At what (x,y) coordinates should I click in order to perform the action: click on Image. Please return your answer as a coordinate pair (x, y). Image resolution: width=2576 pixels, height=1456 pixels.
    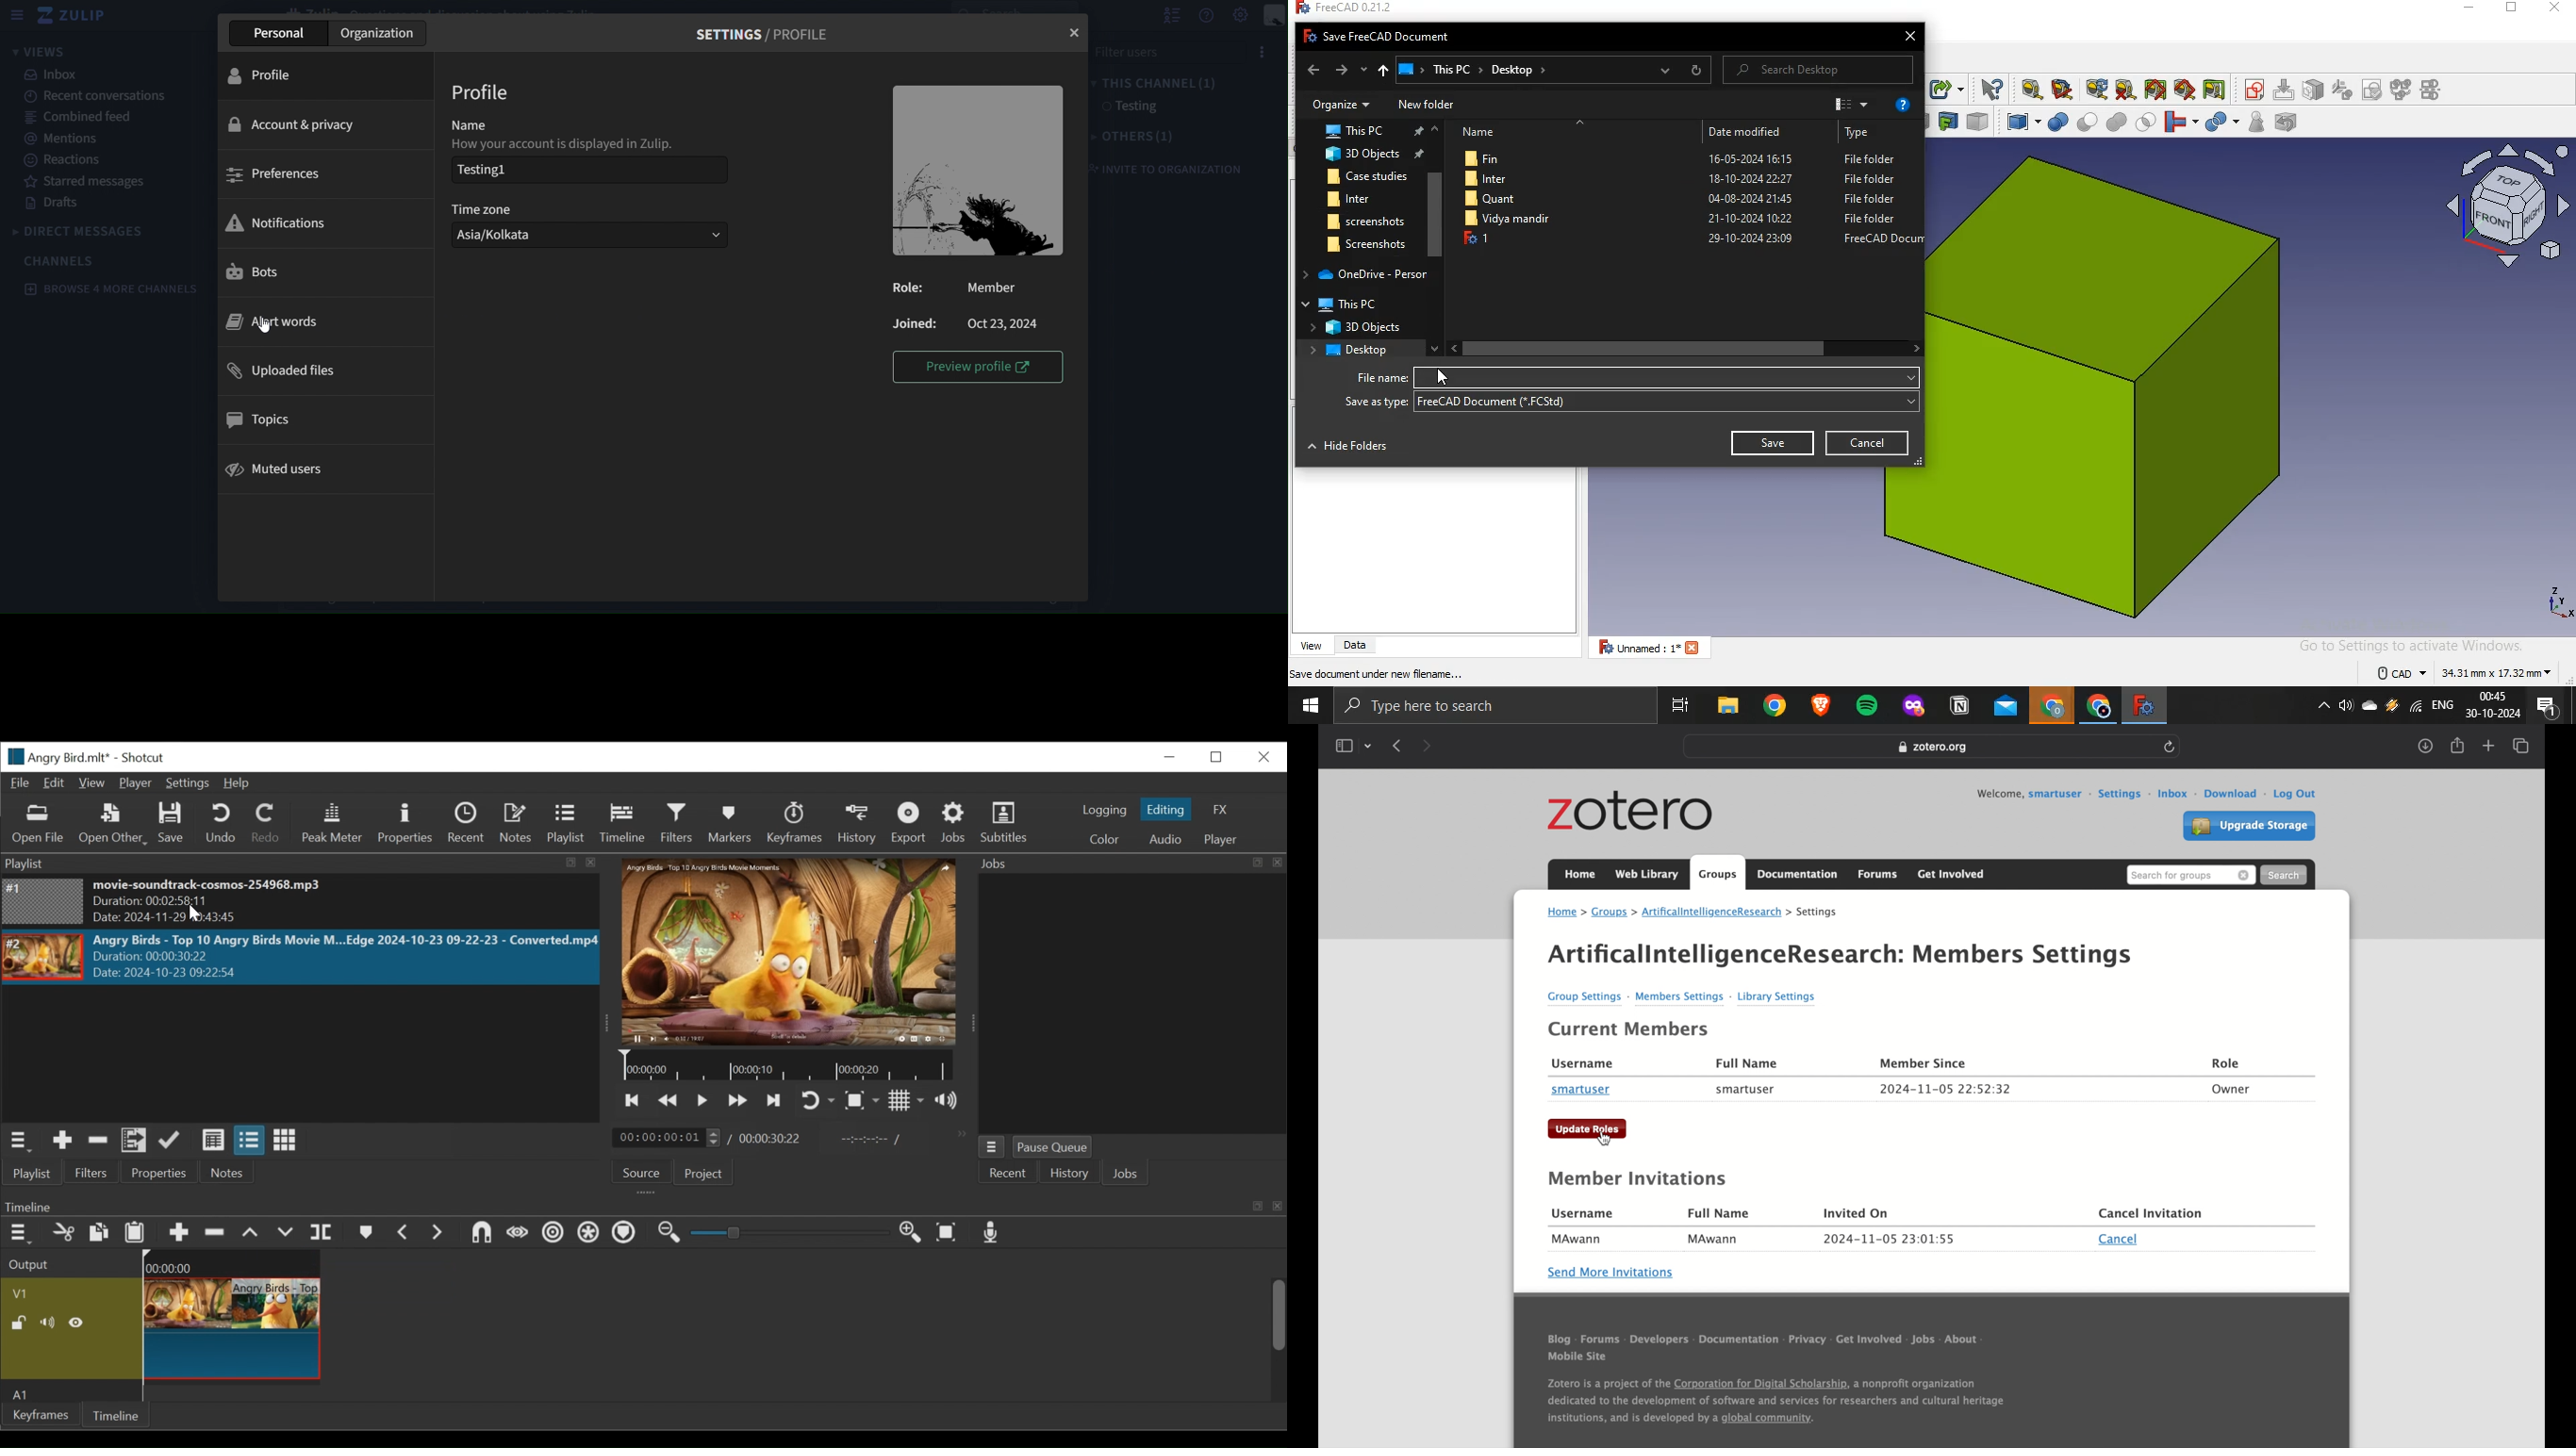
    Looking at the image, I should click on (44, 901).